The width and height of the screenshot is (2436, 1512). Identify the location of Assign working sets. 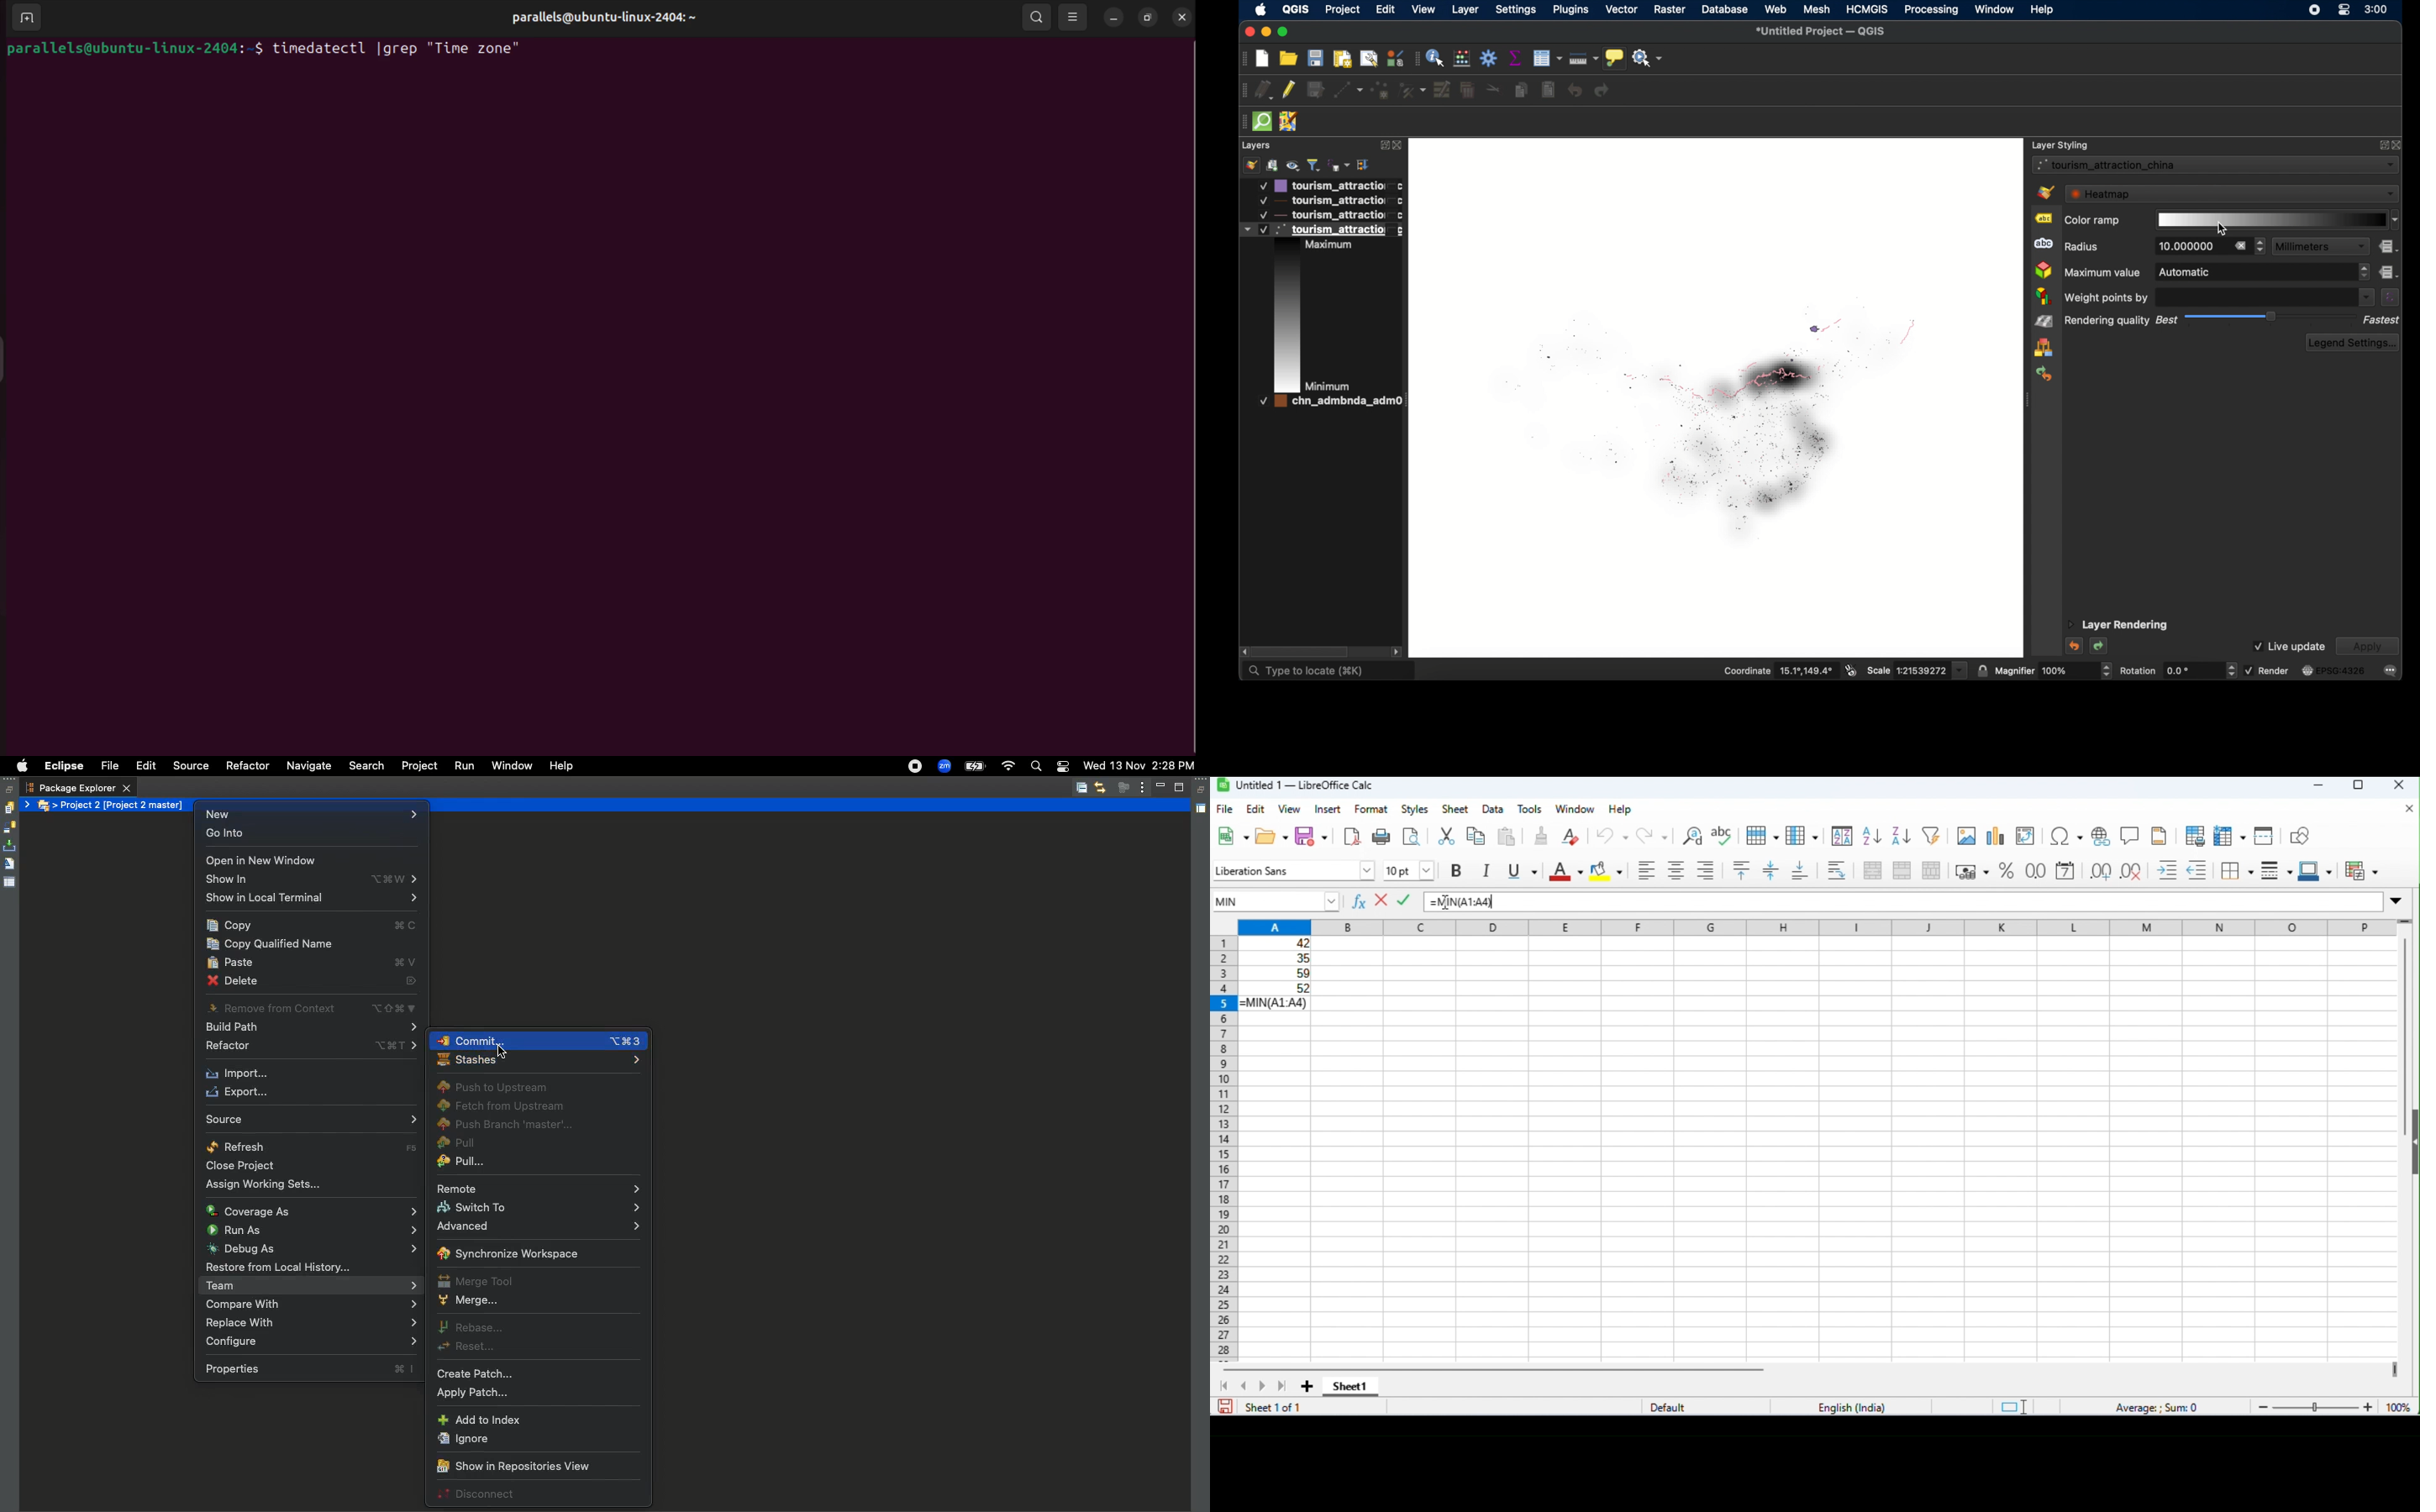
(268, 1185).